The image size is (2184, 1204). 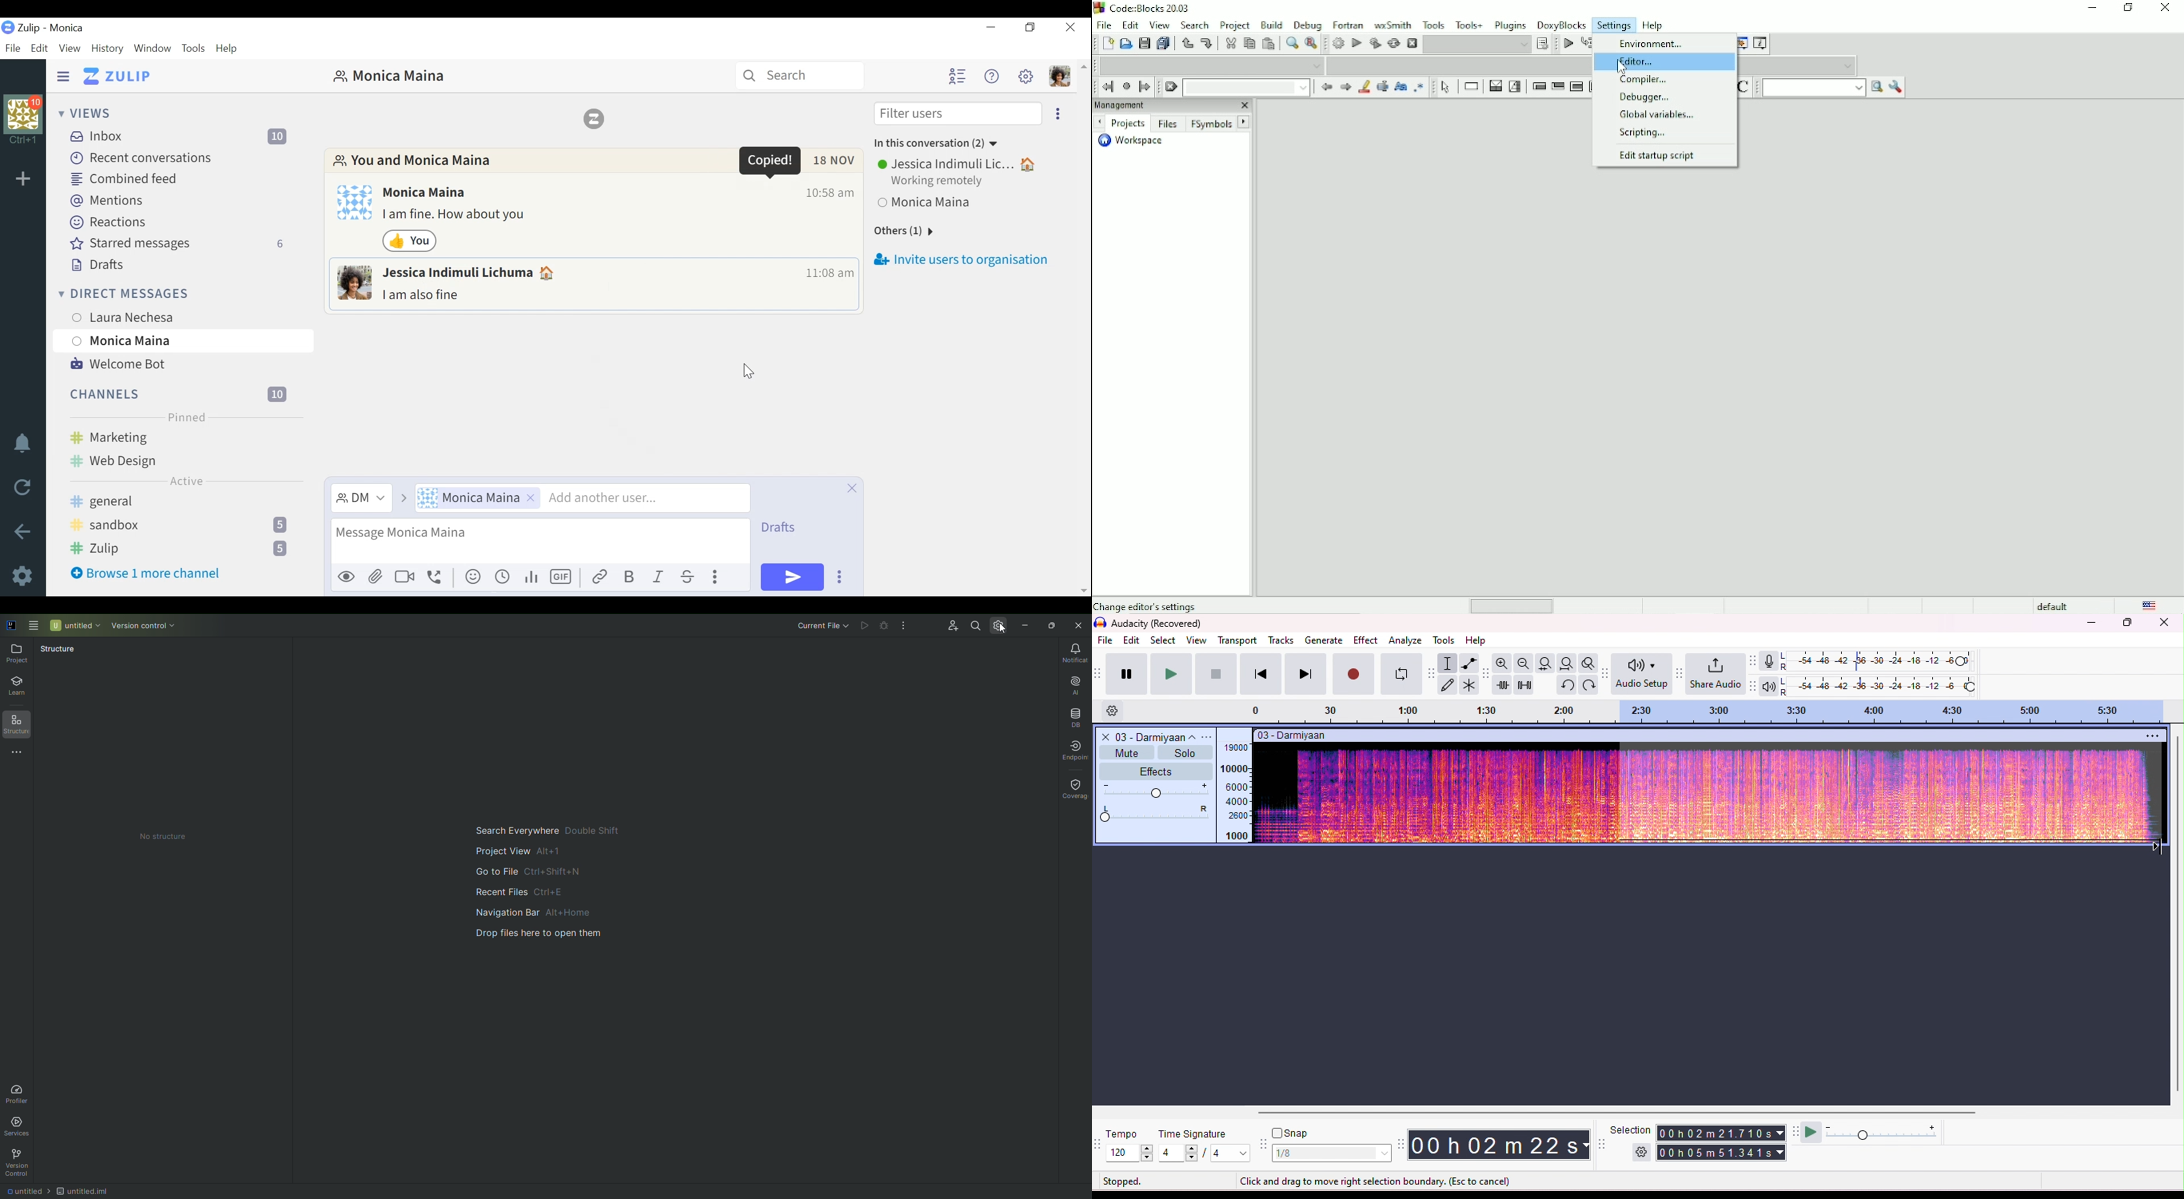 What do you see at coordinates (532, 578) in the screenshot?
I see `analytics` at bounding box center [532, 578].